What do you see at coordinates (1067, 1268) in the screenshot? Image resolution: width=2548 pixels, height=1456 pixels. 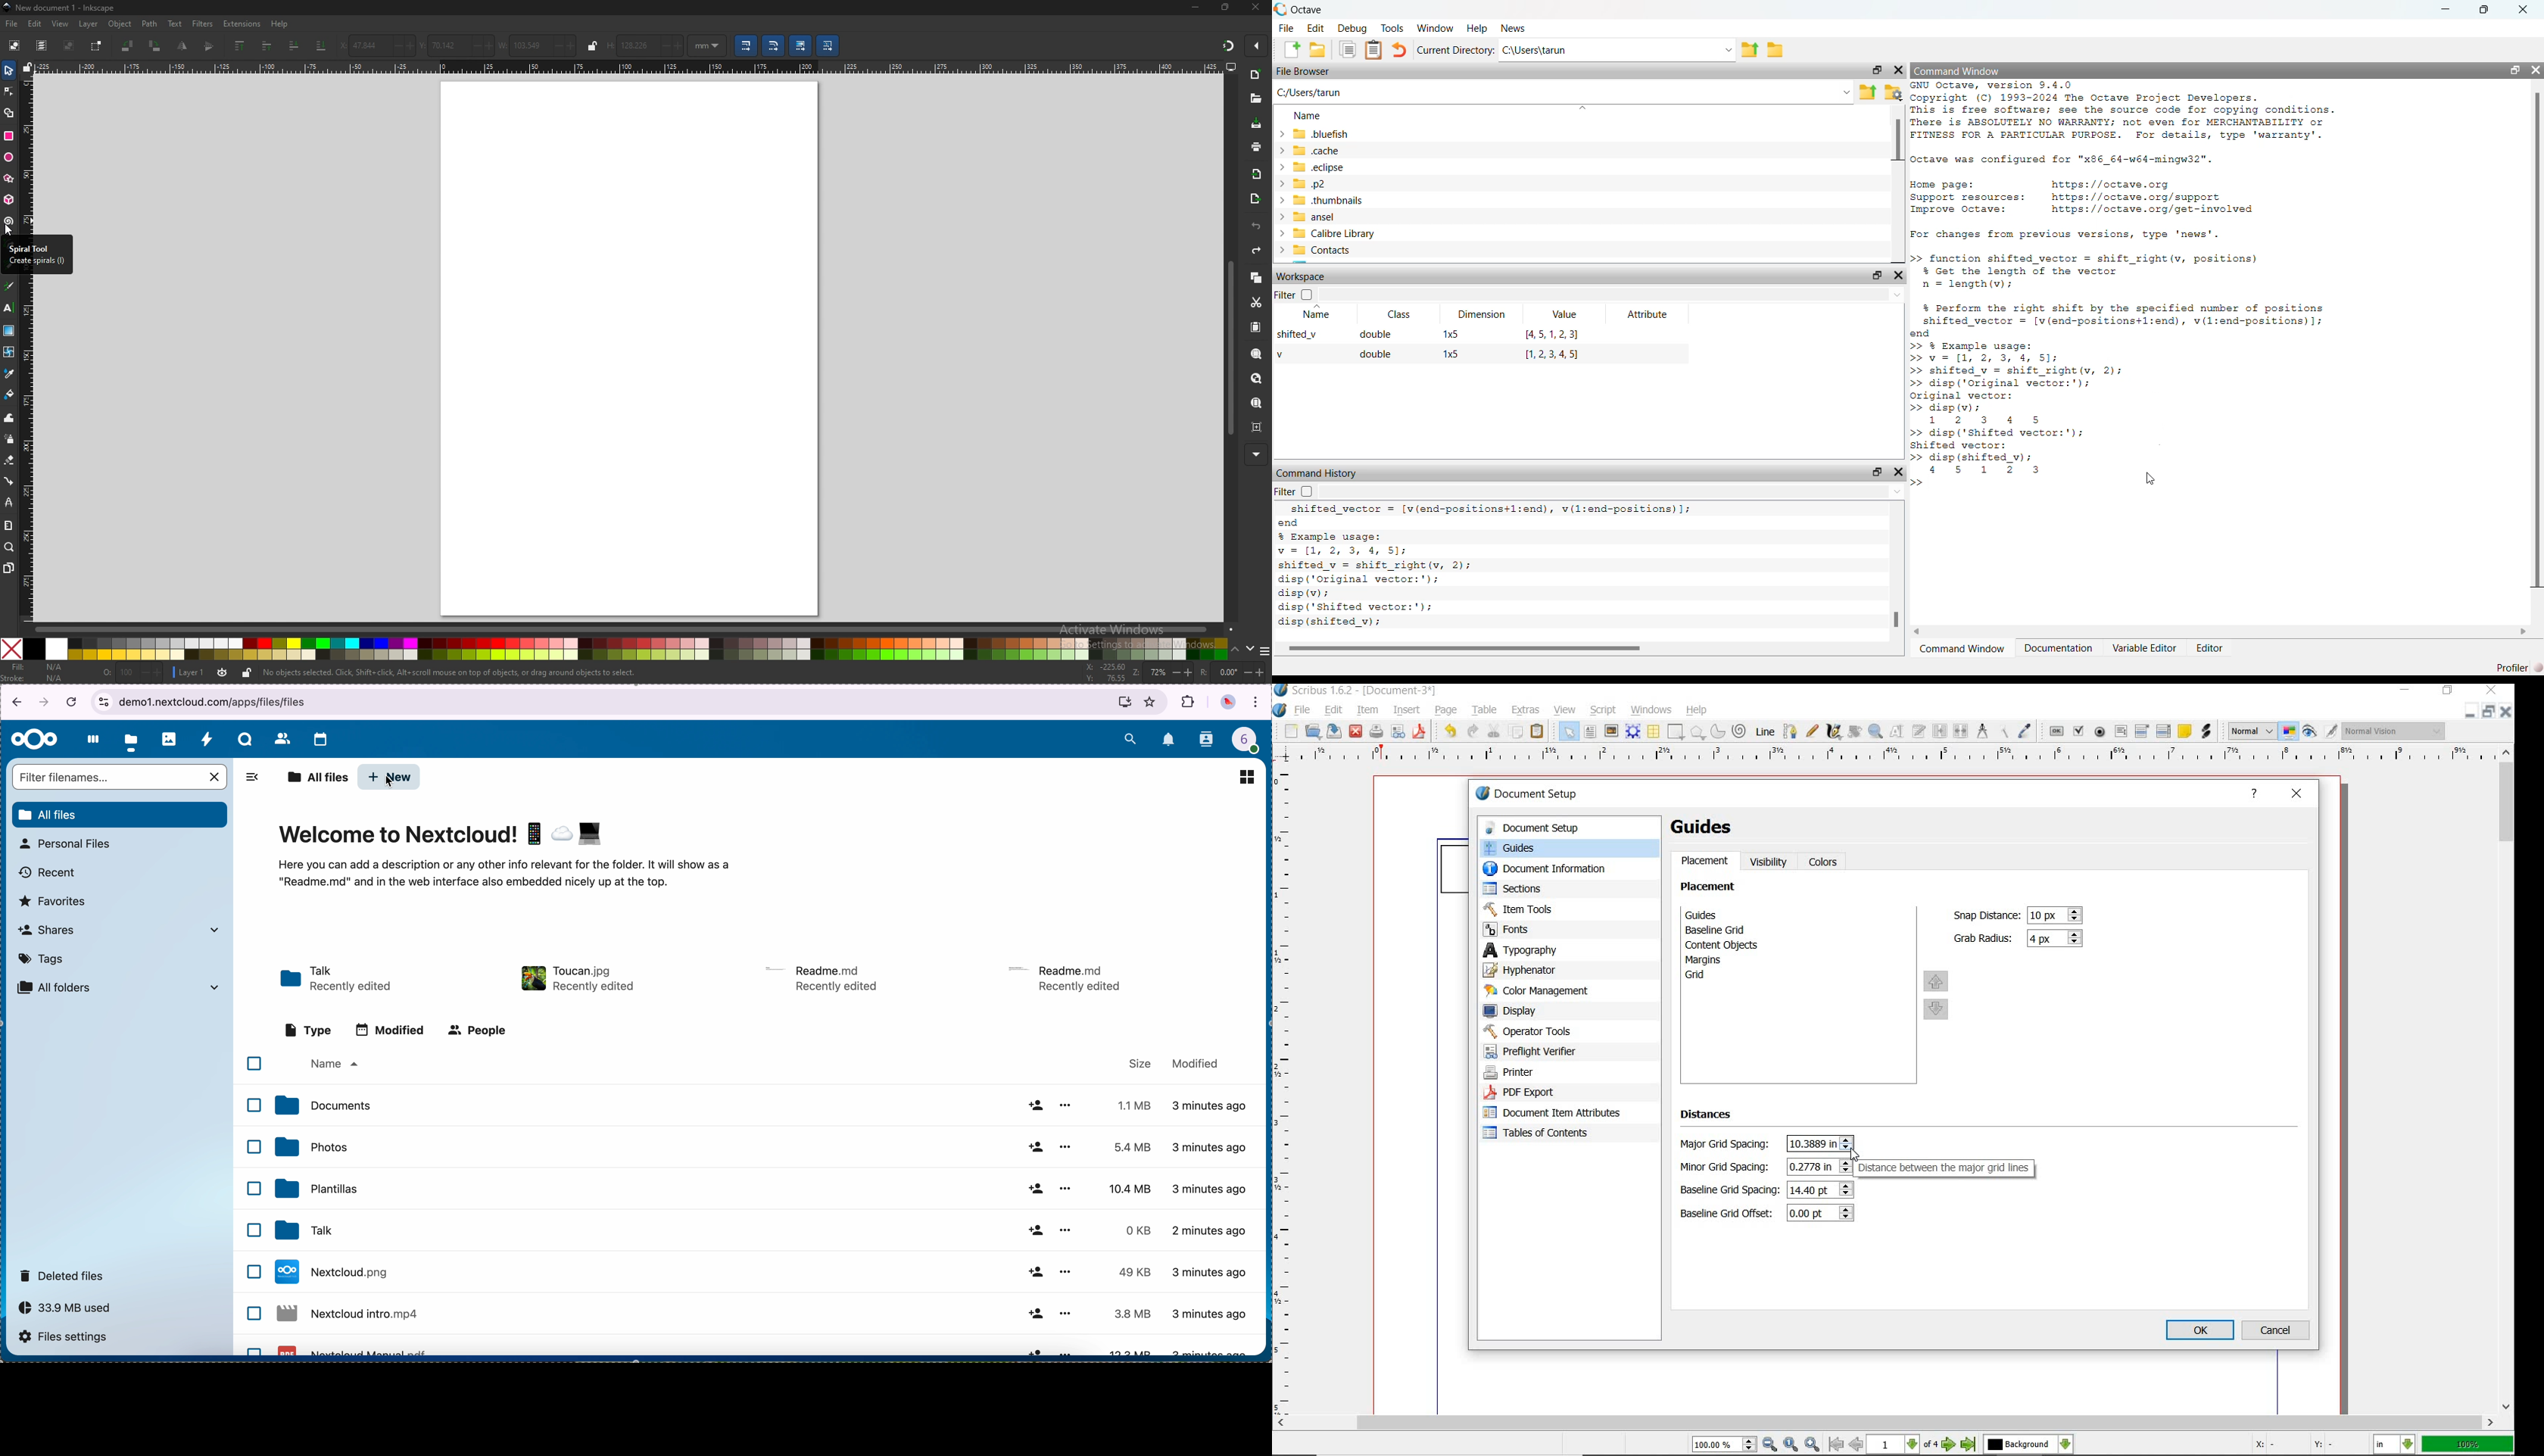 I see `more options` at bounding box center [1067, 1268].